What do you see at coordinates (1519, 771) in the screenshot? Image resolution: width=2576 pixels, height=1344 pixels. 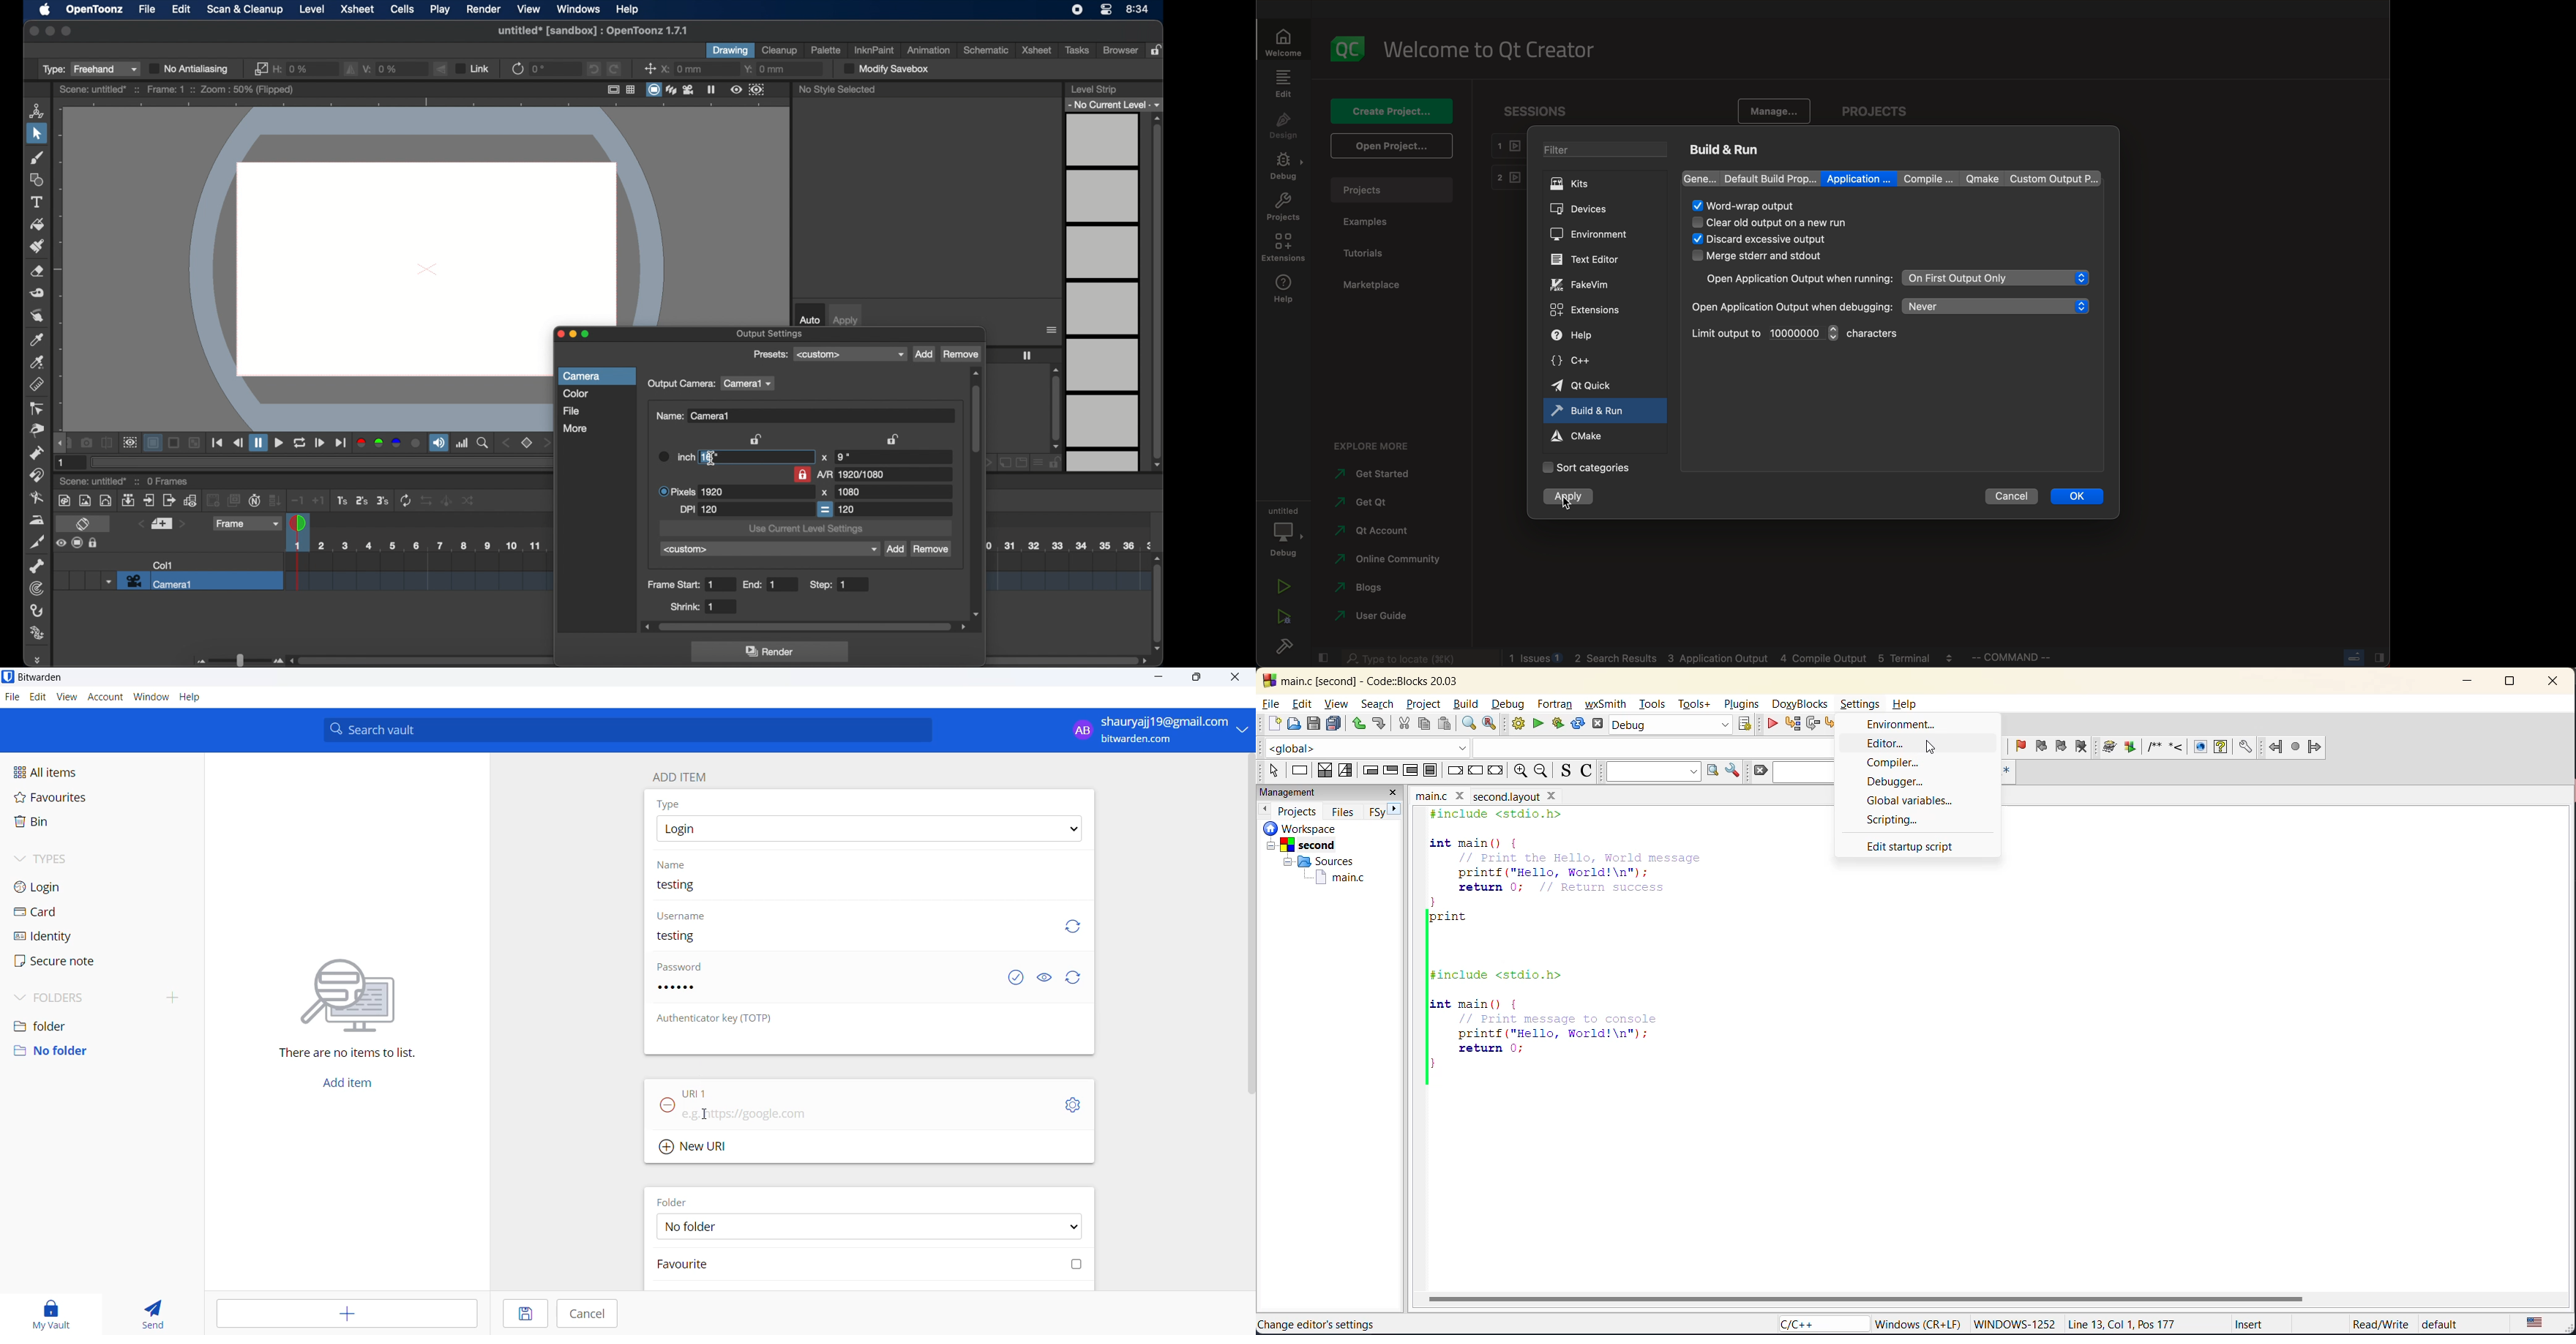 I see `zoom in` at bounding box center [1519, 771].